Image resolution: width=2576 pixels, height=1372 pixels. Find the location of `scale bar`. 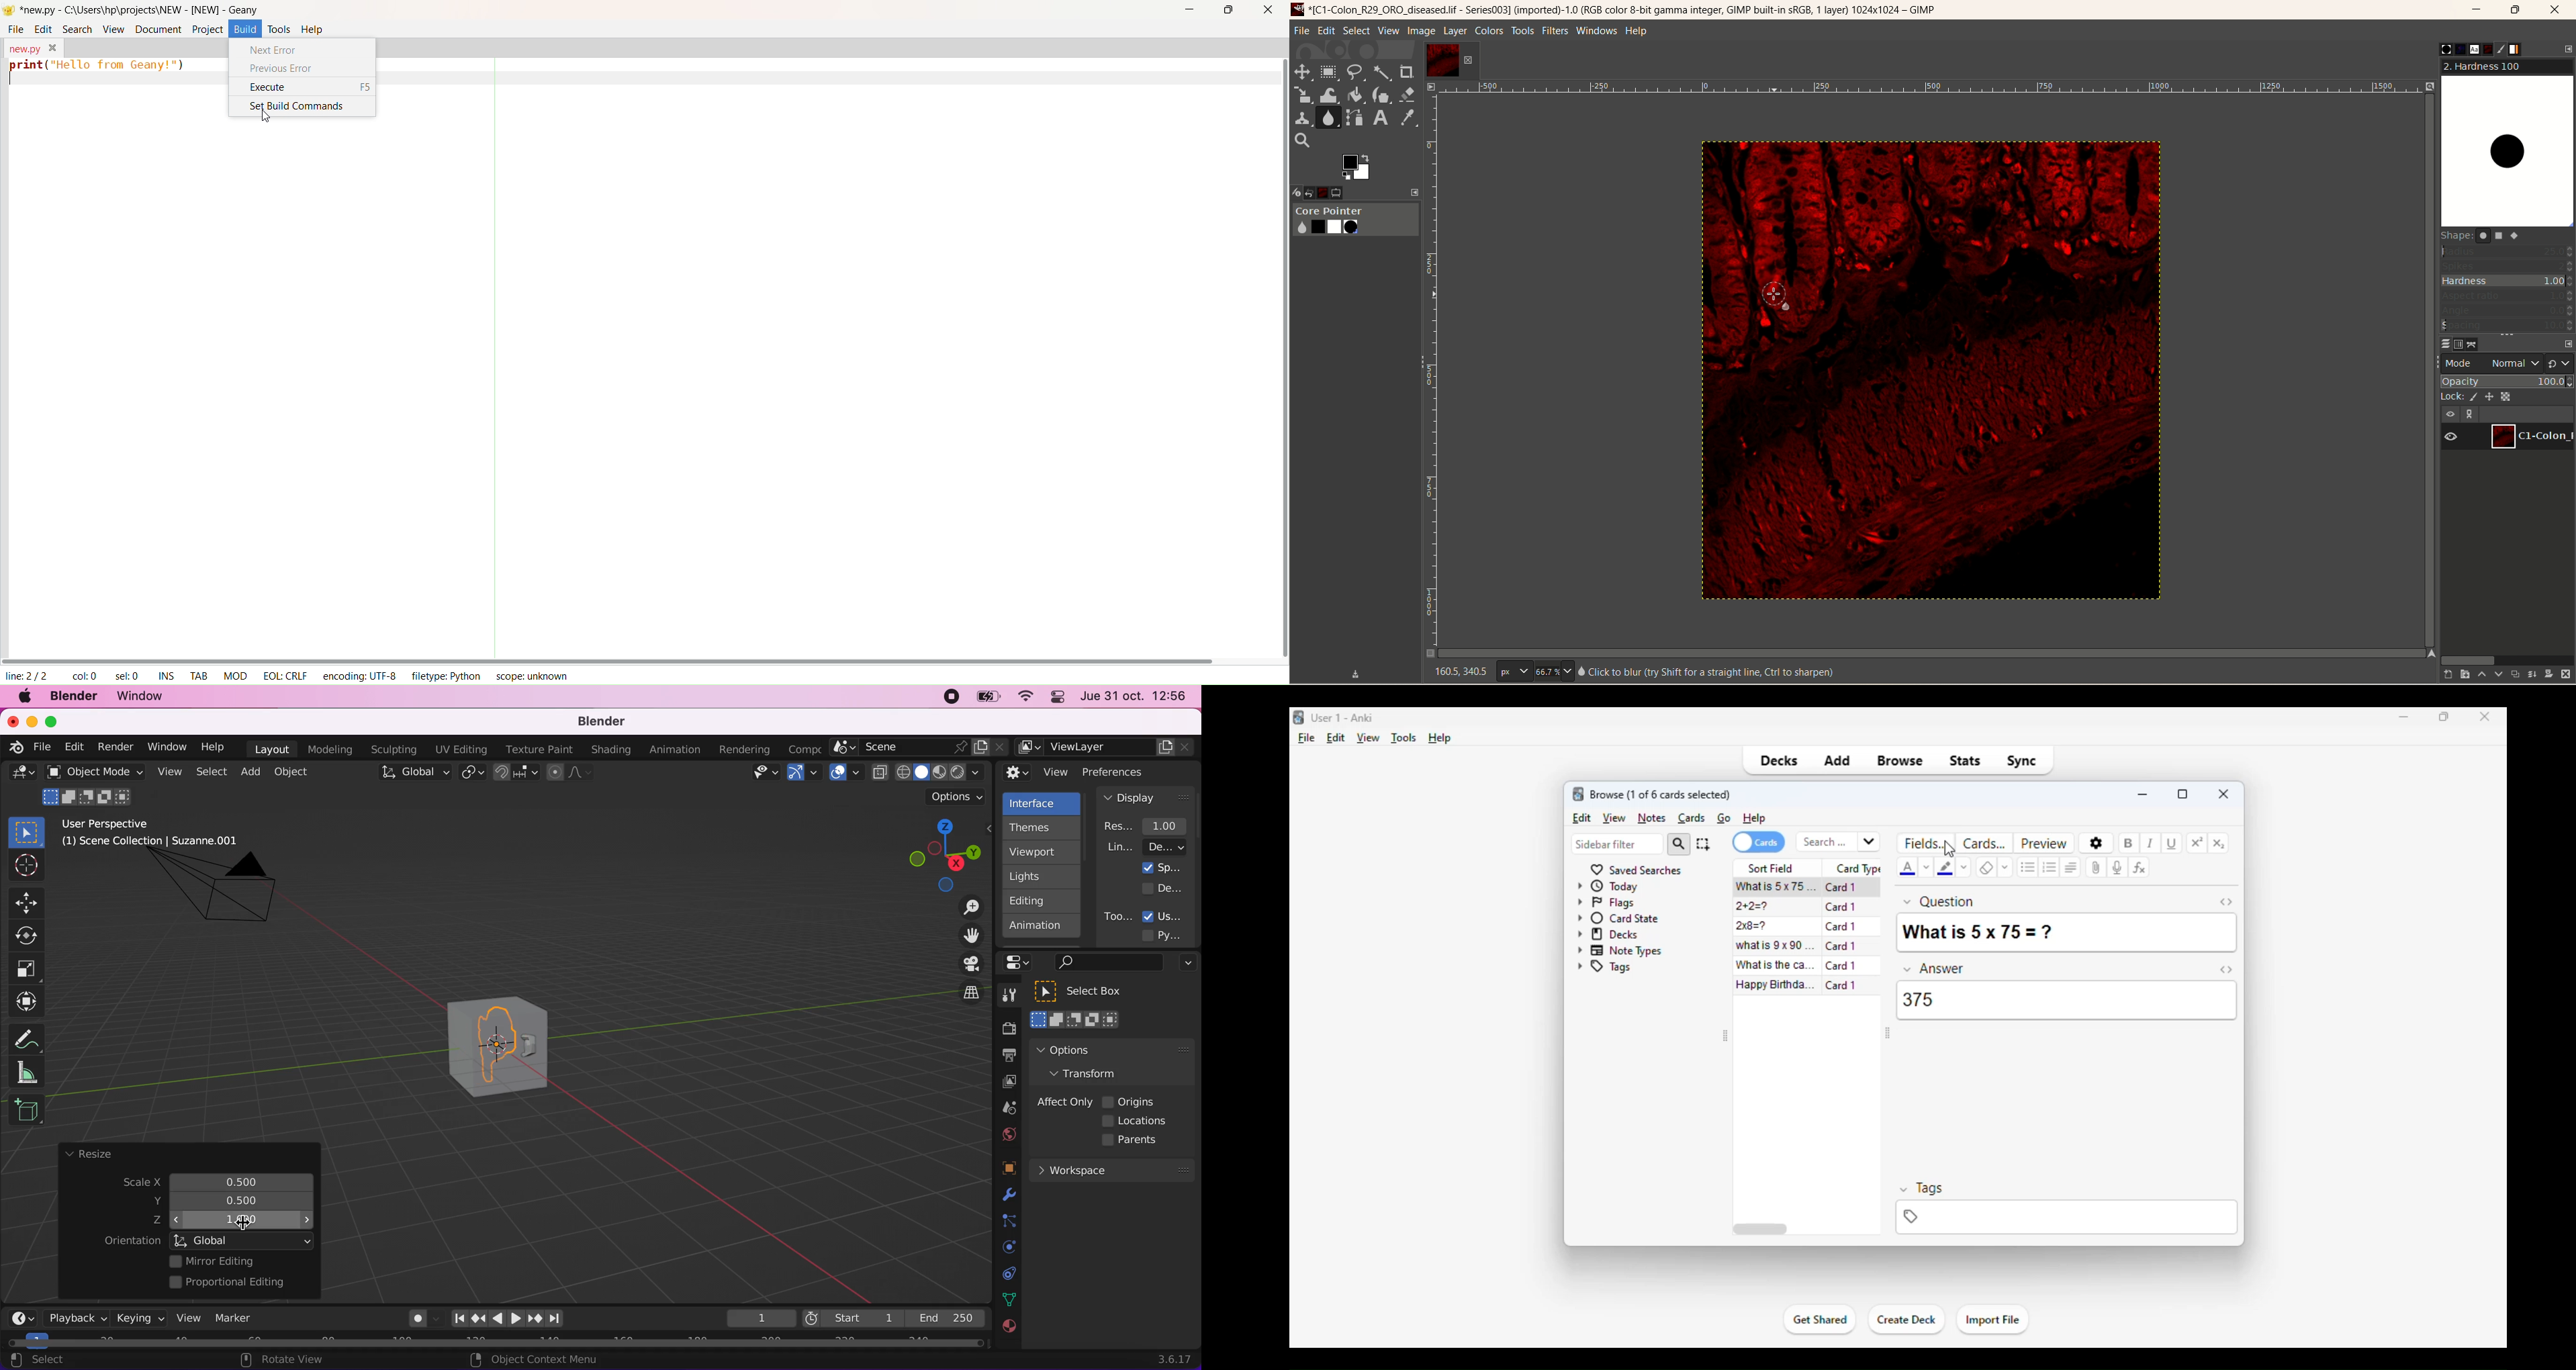

scale bar is located at coordinates (1429, 374).